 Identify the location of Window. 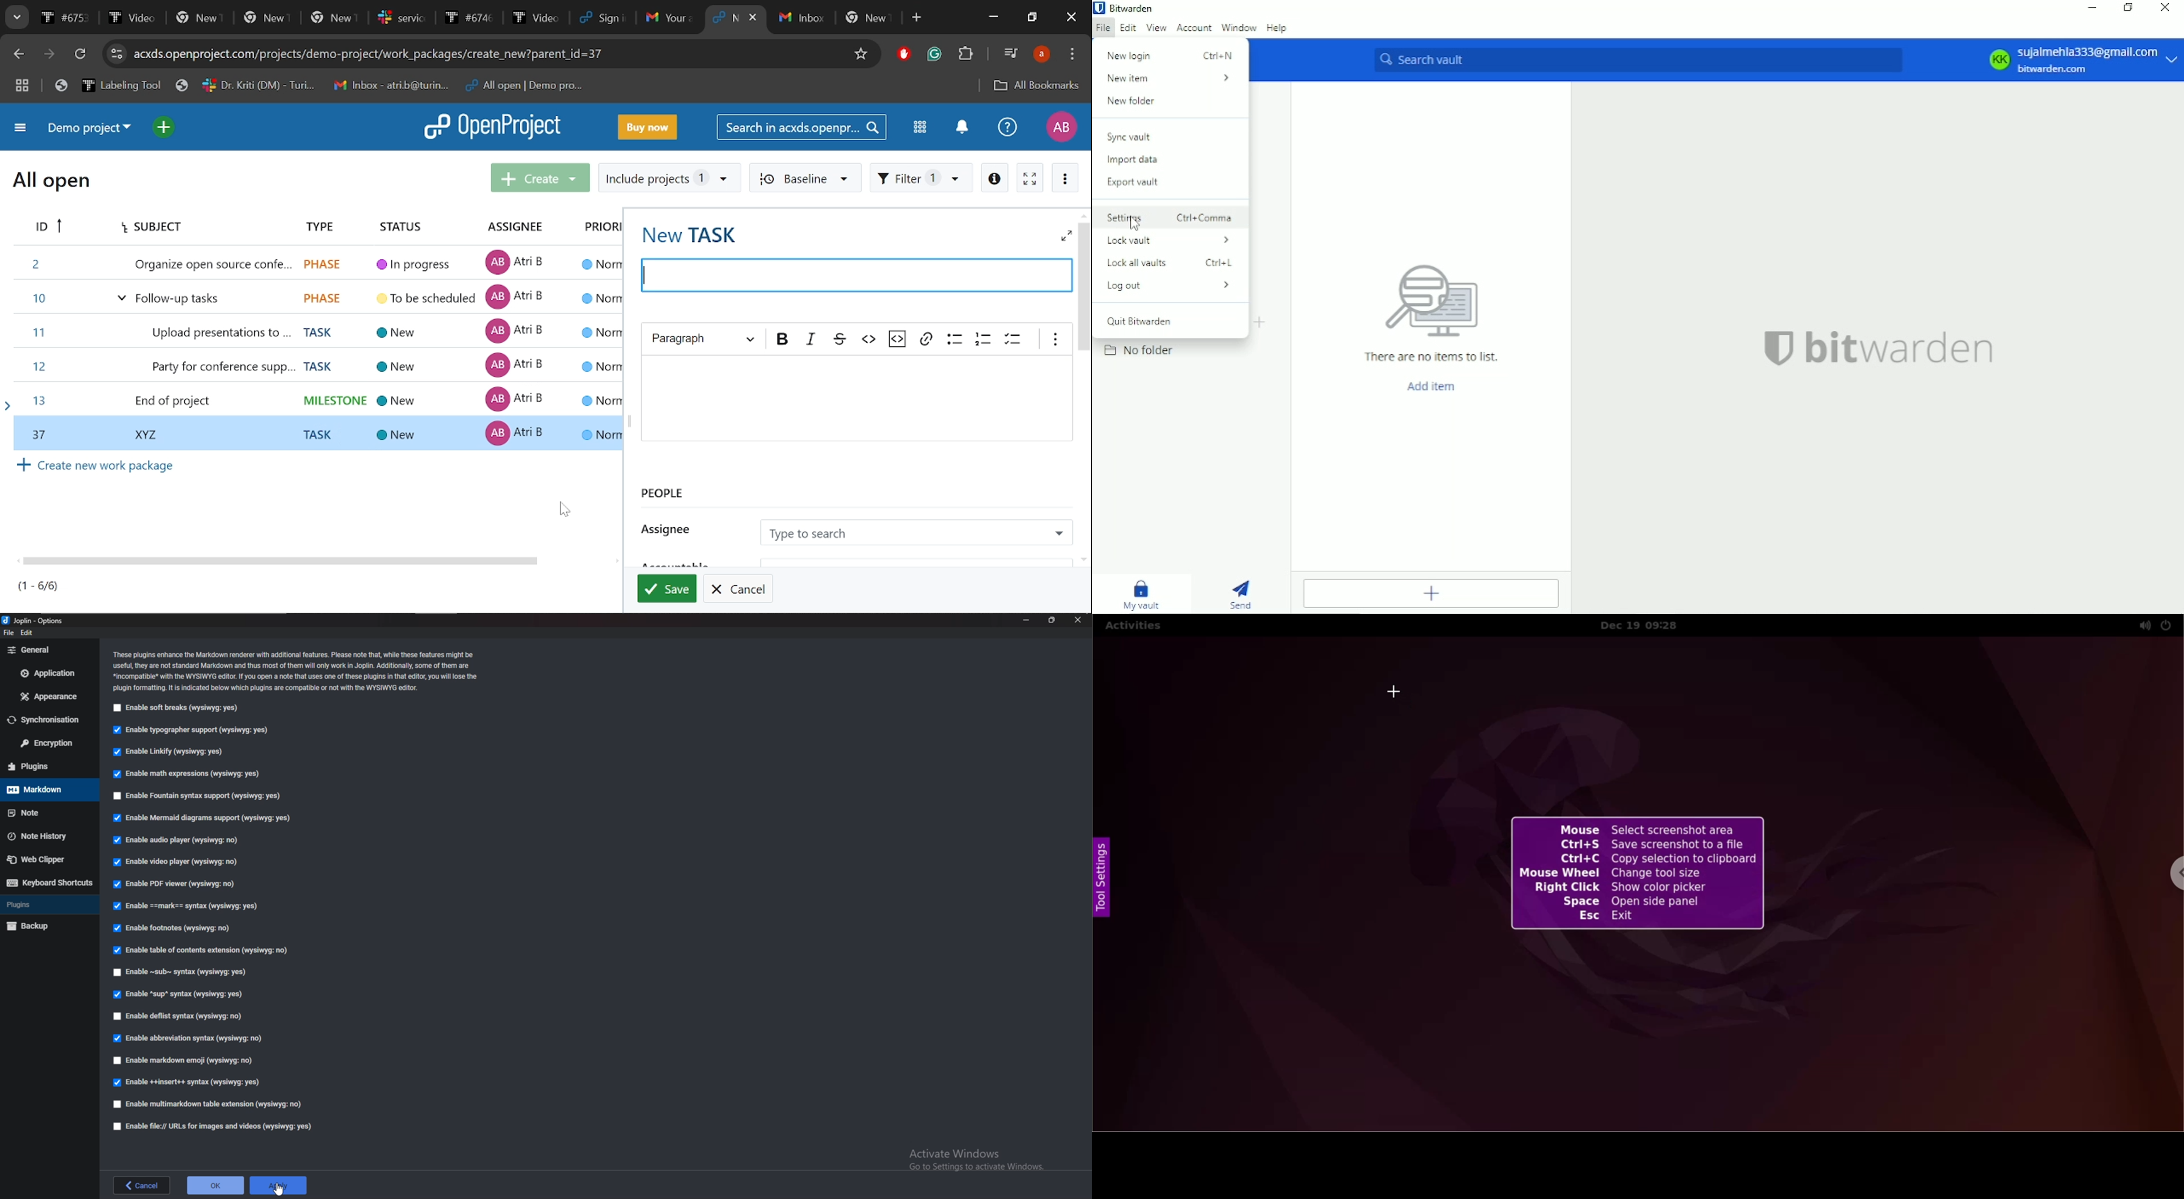
(1239, 27).